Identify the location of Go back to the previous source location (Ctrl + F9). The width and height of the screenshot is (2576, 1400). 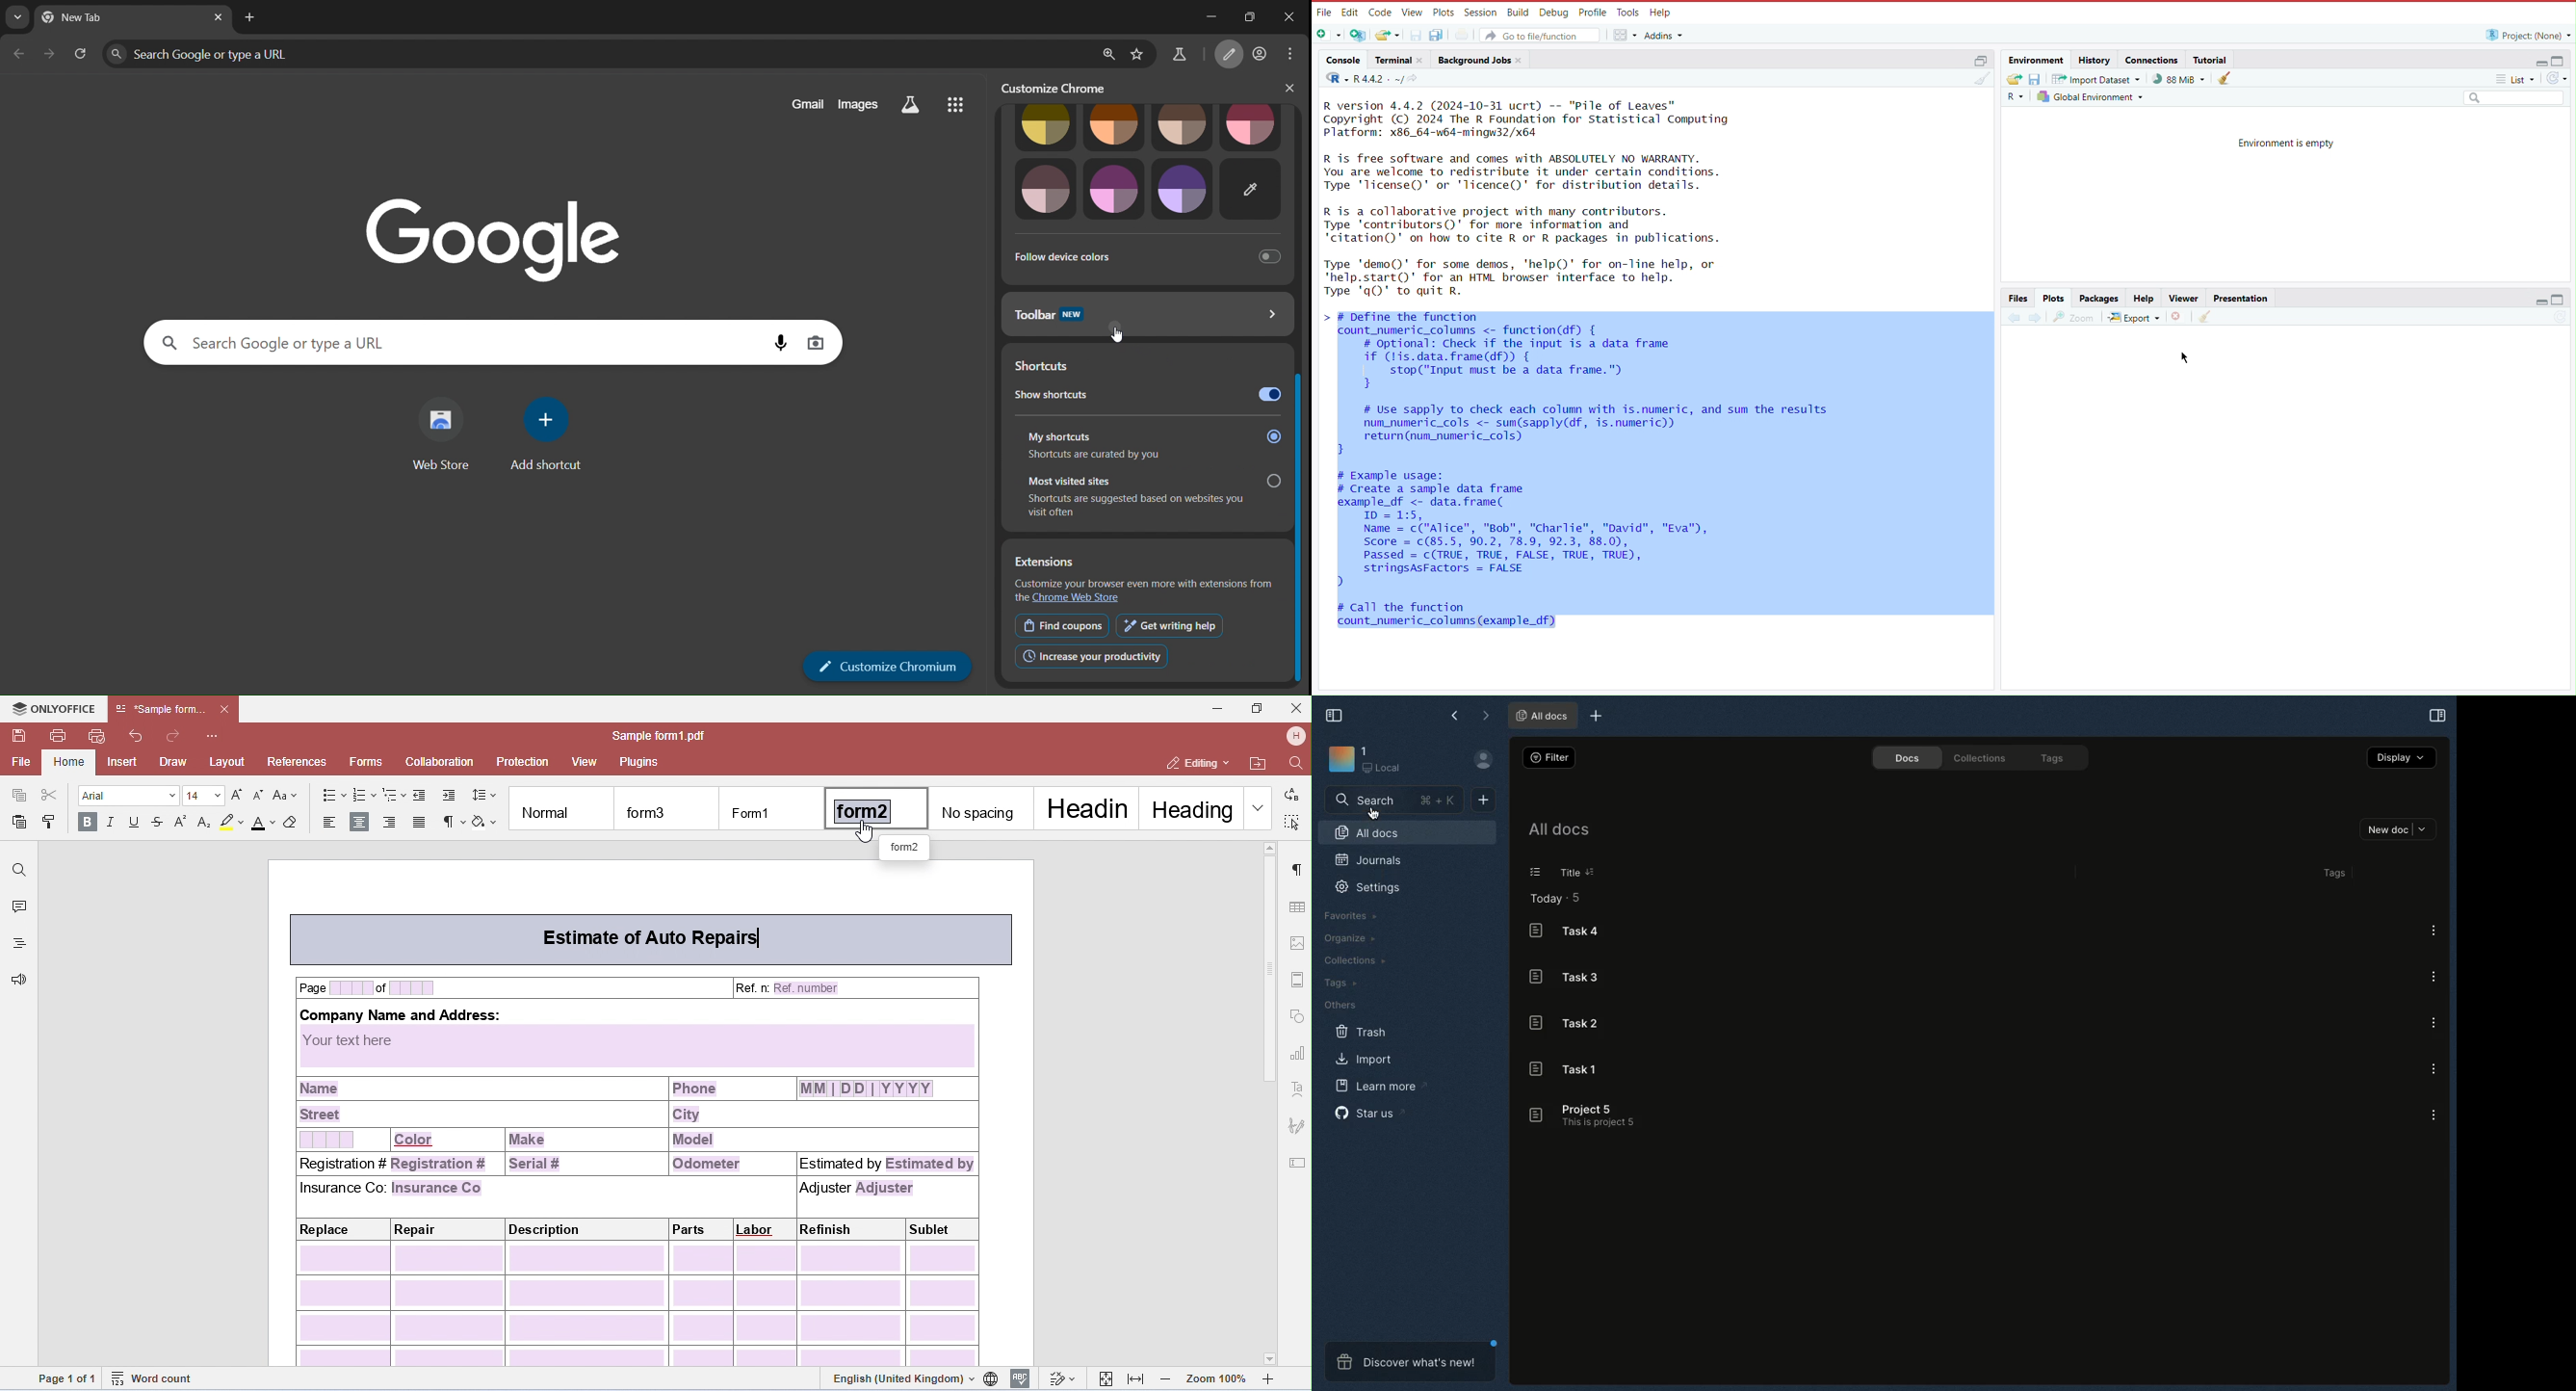
(2014, 315).